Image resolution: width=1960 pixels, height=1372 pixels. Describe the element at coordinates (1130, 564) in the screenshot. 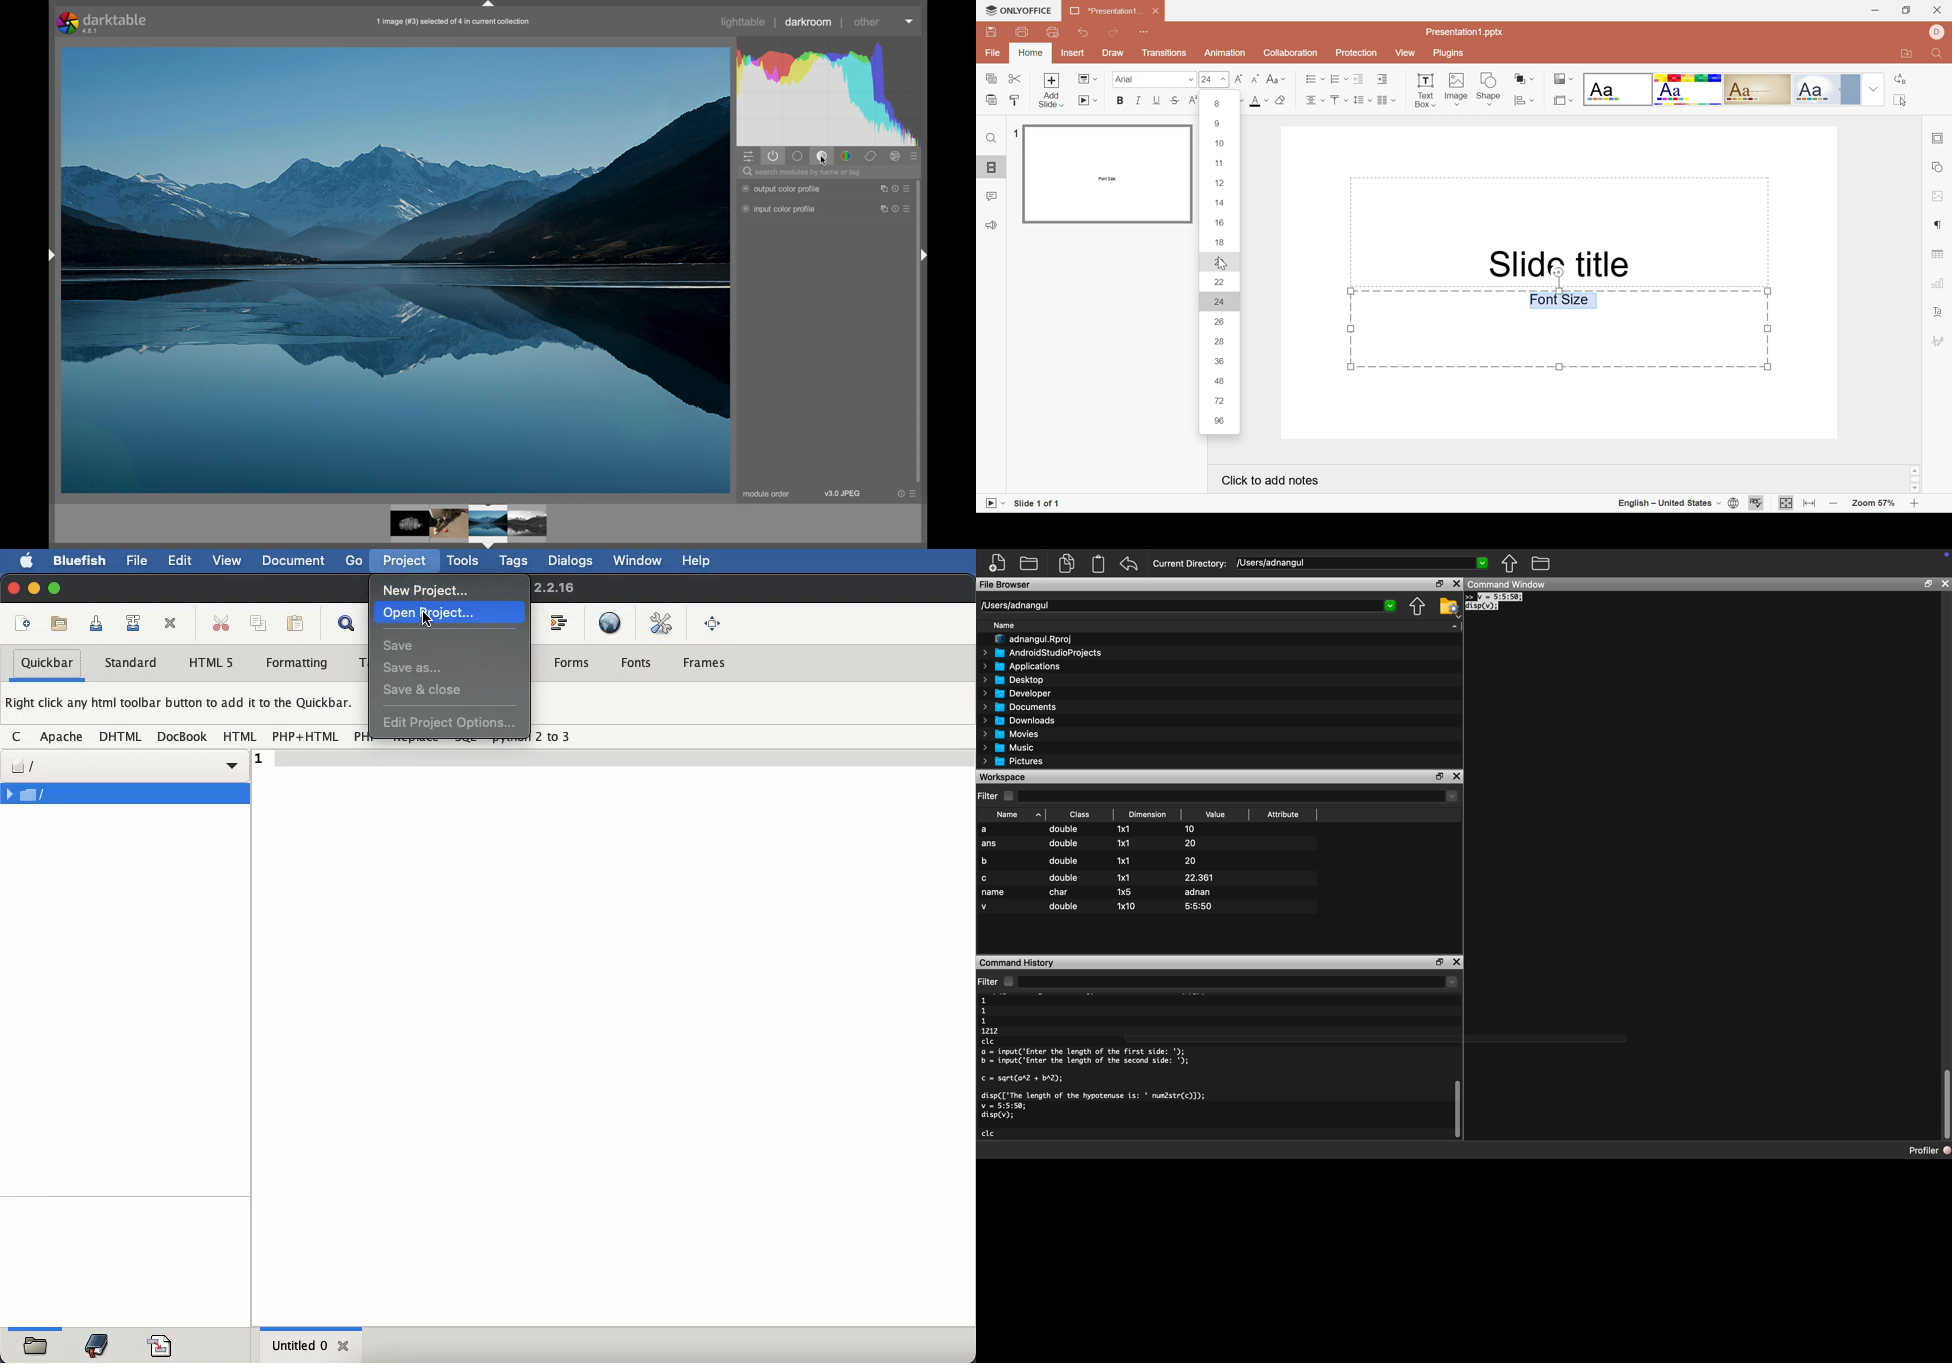

I see `Back` at that location.